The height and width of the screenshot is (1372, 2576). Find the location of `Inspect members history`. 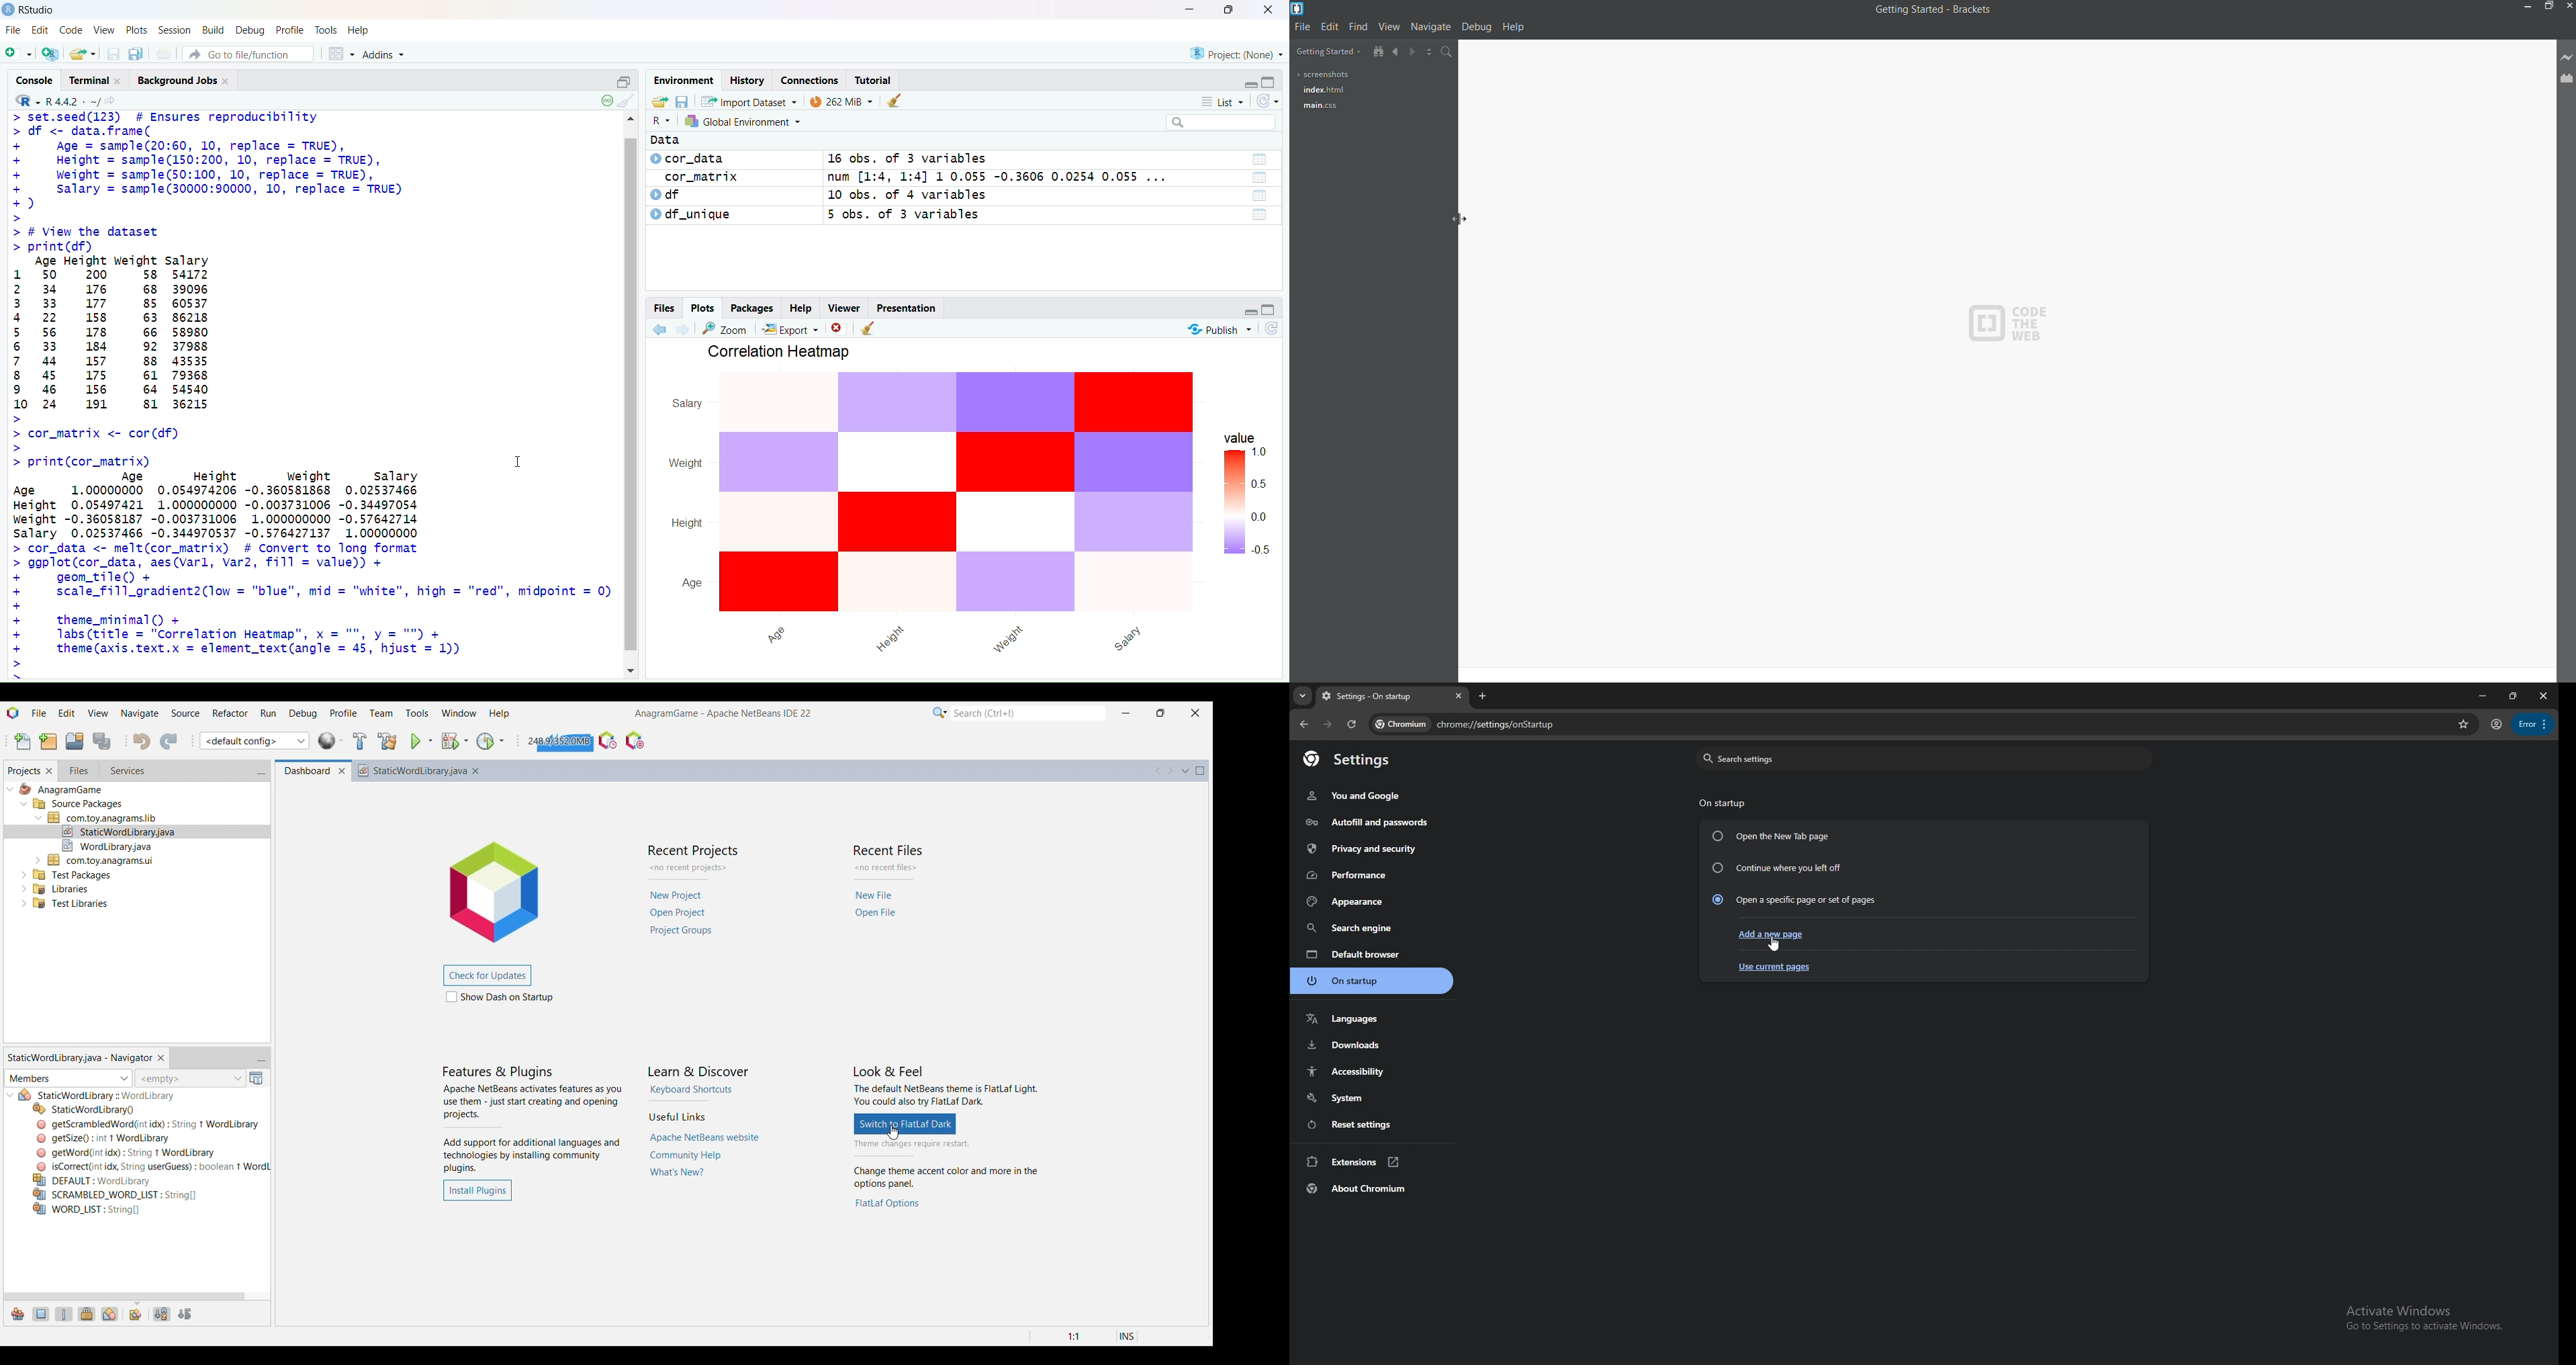

Inspect members history is located at coordinates (190, 1078).